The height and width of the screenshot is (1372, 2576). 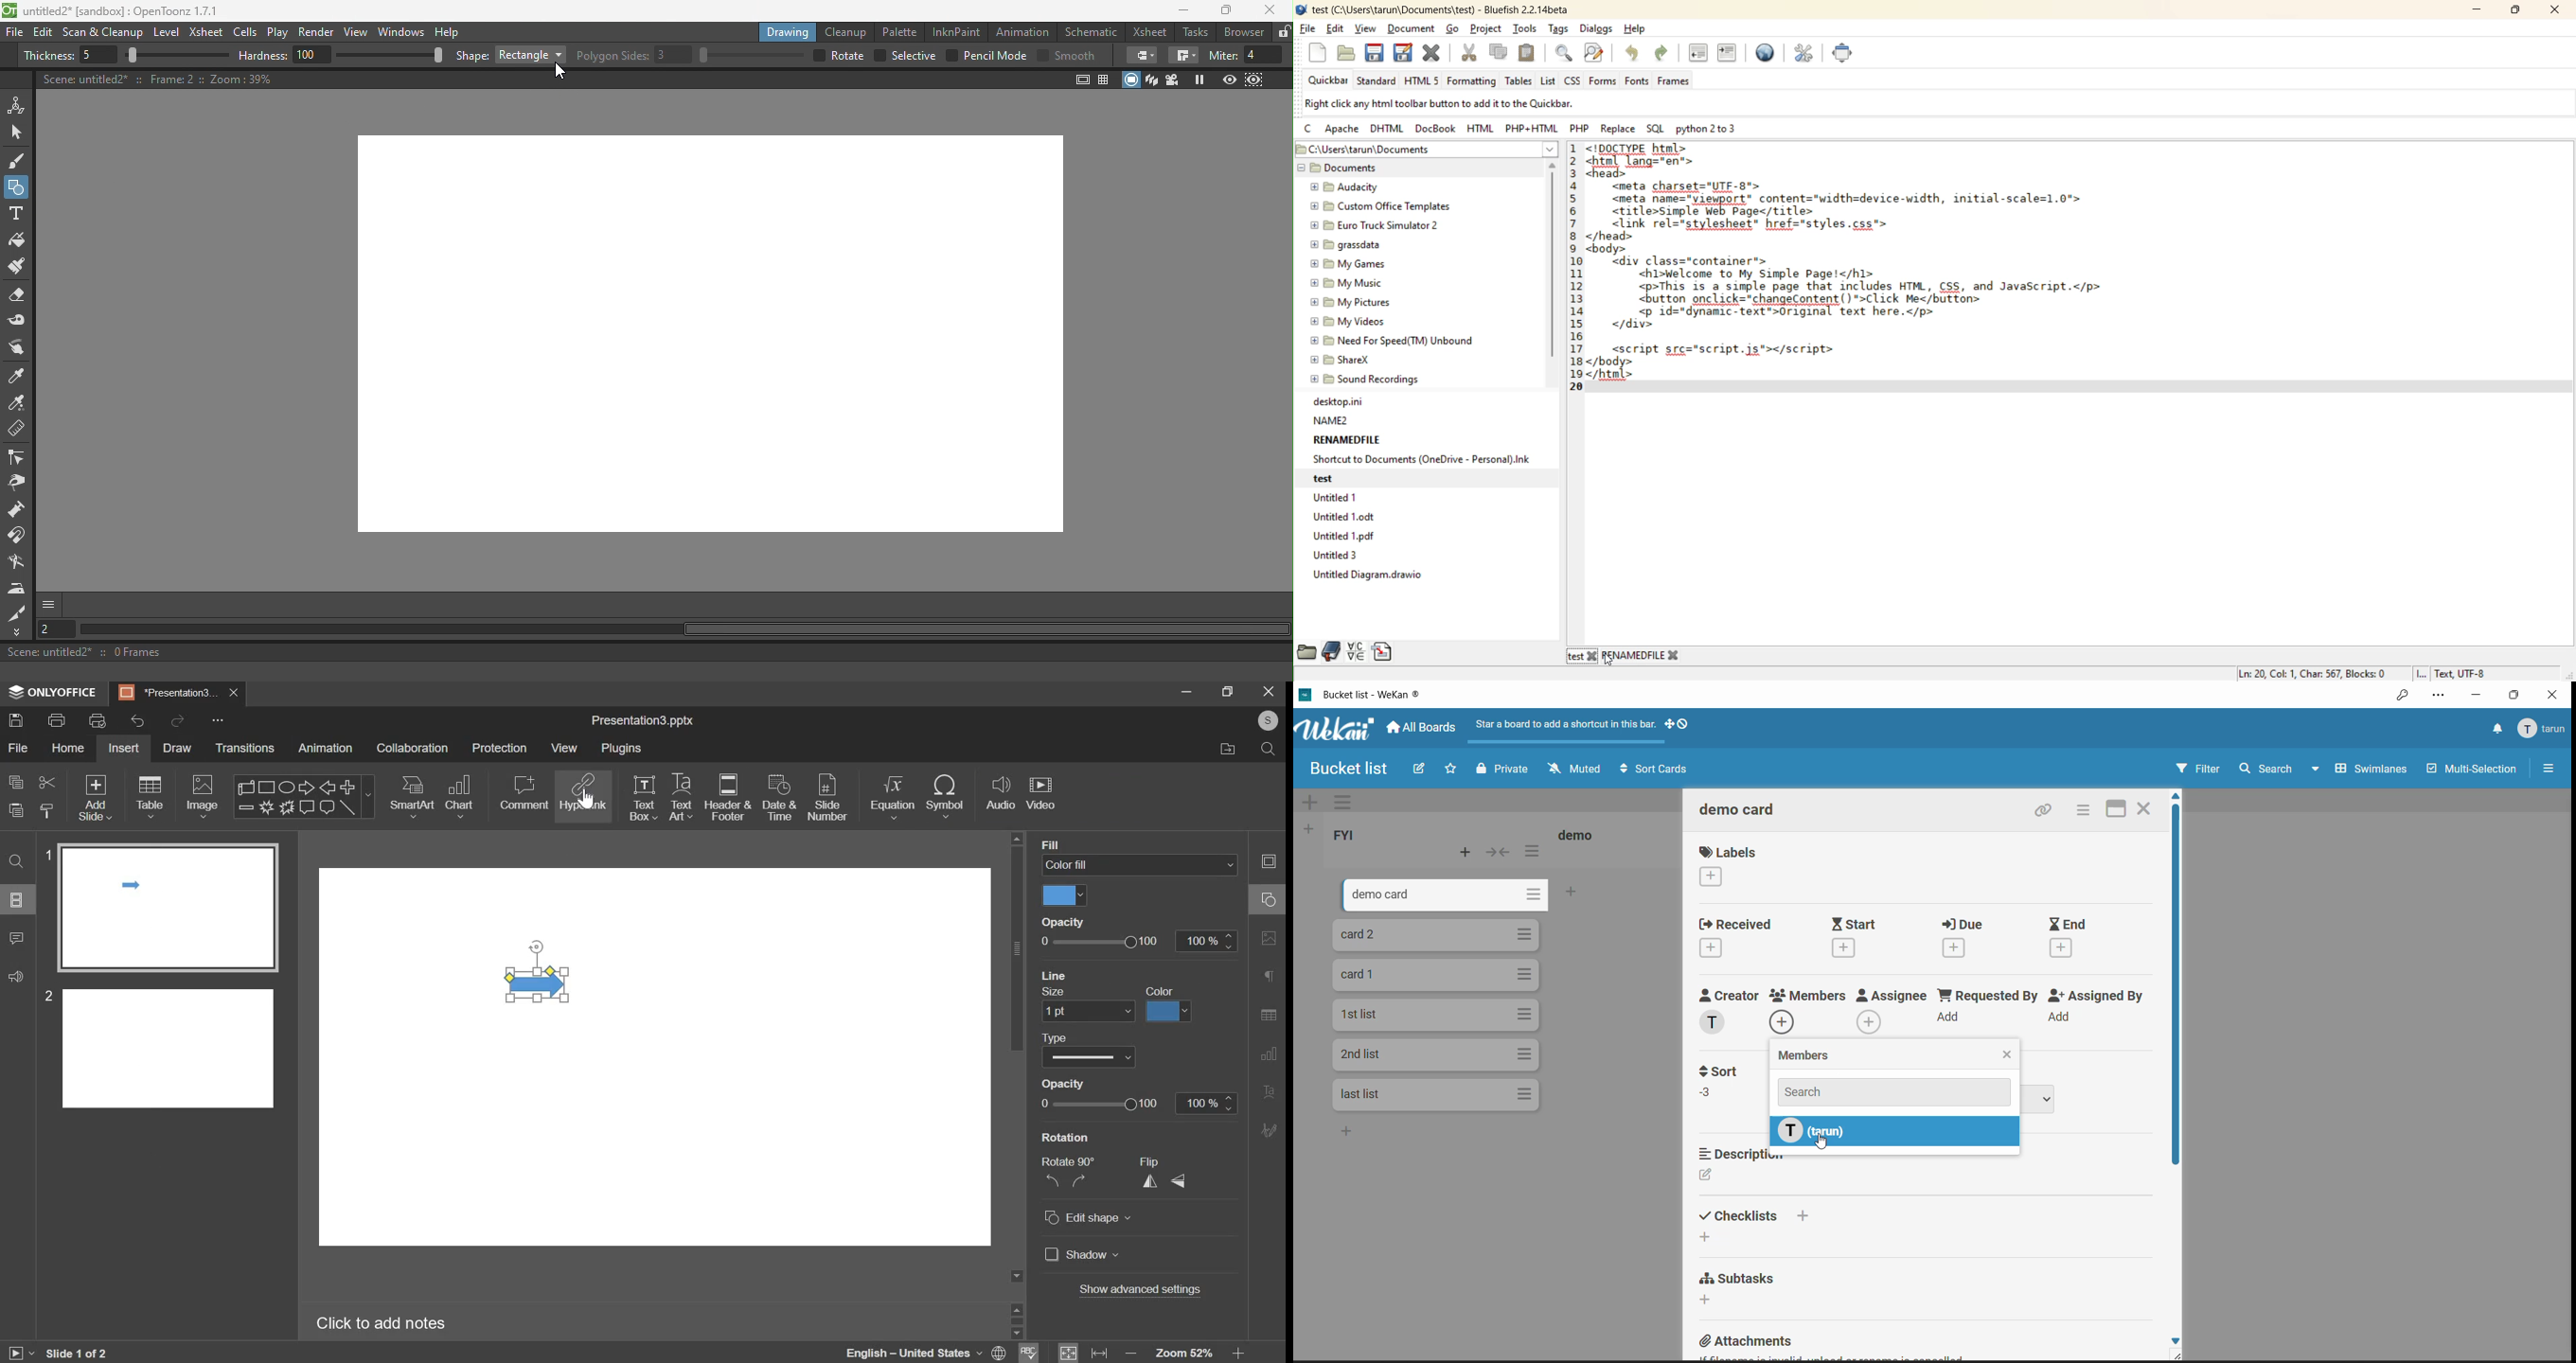 What do you see at coordinates (1100, 1103) in the screenshot?
I see `opacity from 0 to 100` at bounding box center [1100, 1103].